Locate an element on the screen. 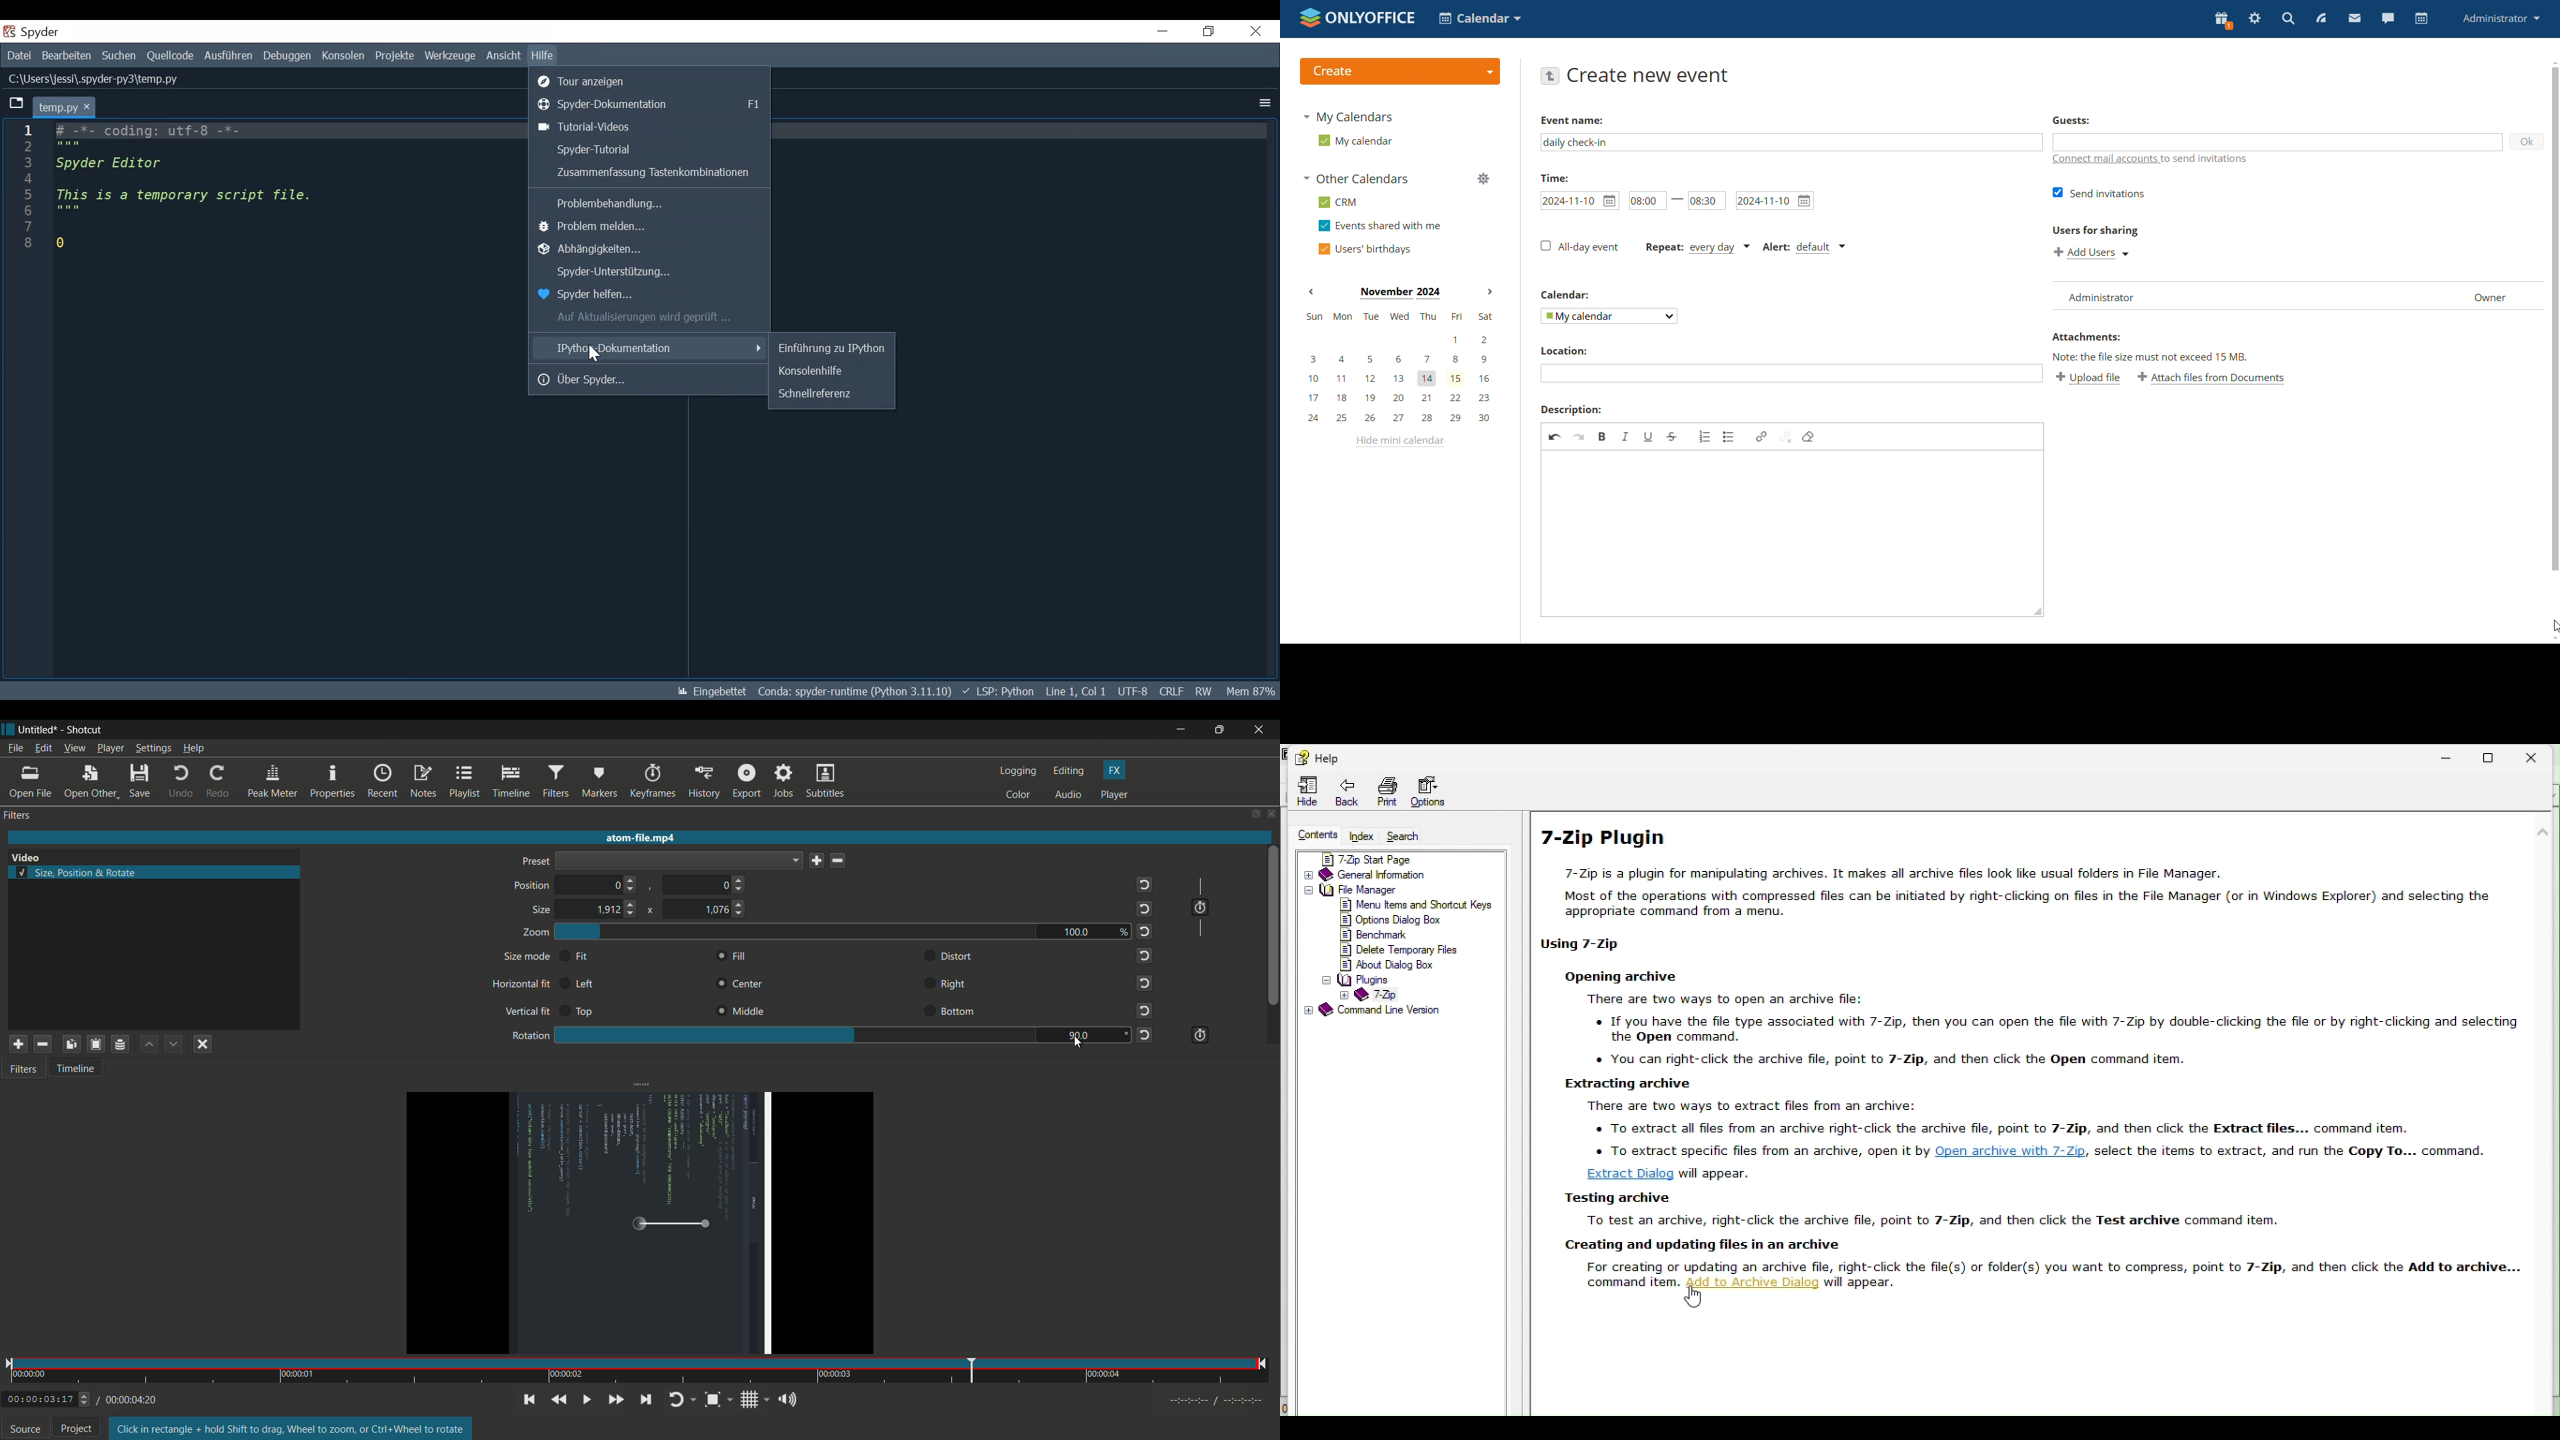 The image size is (2576, 1456). scroll bar is located at coordinates (2545, 901).